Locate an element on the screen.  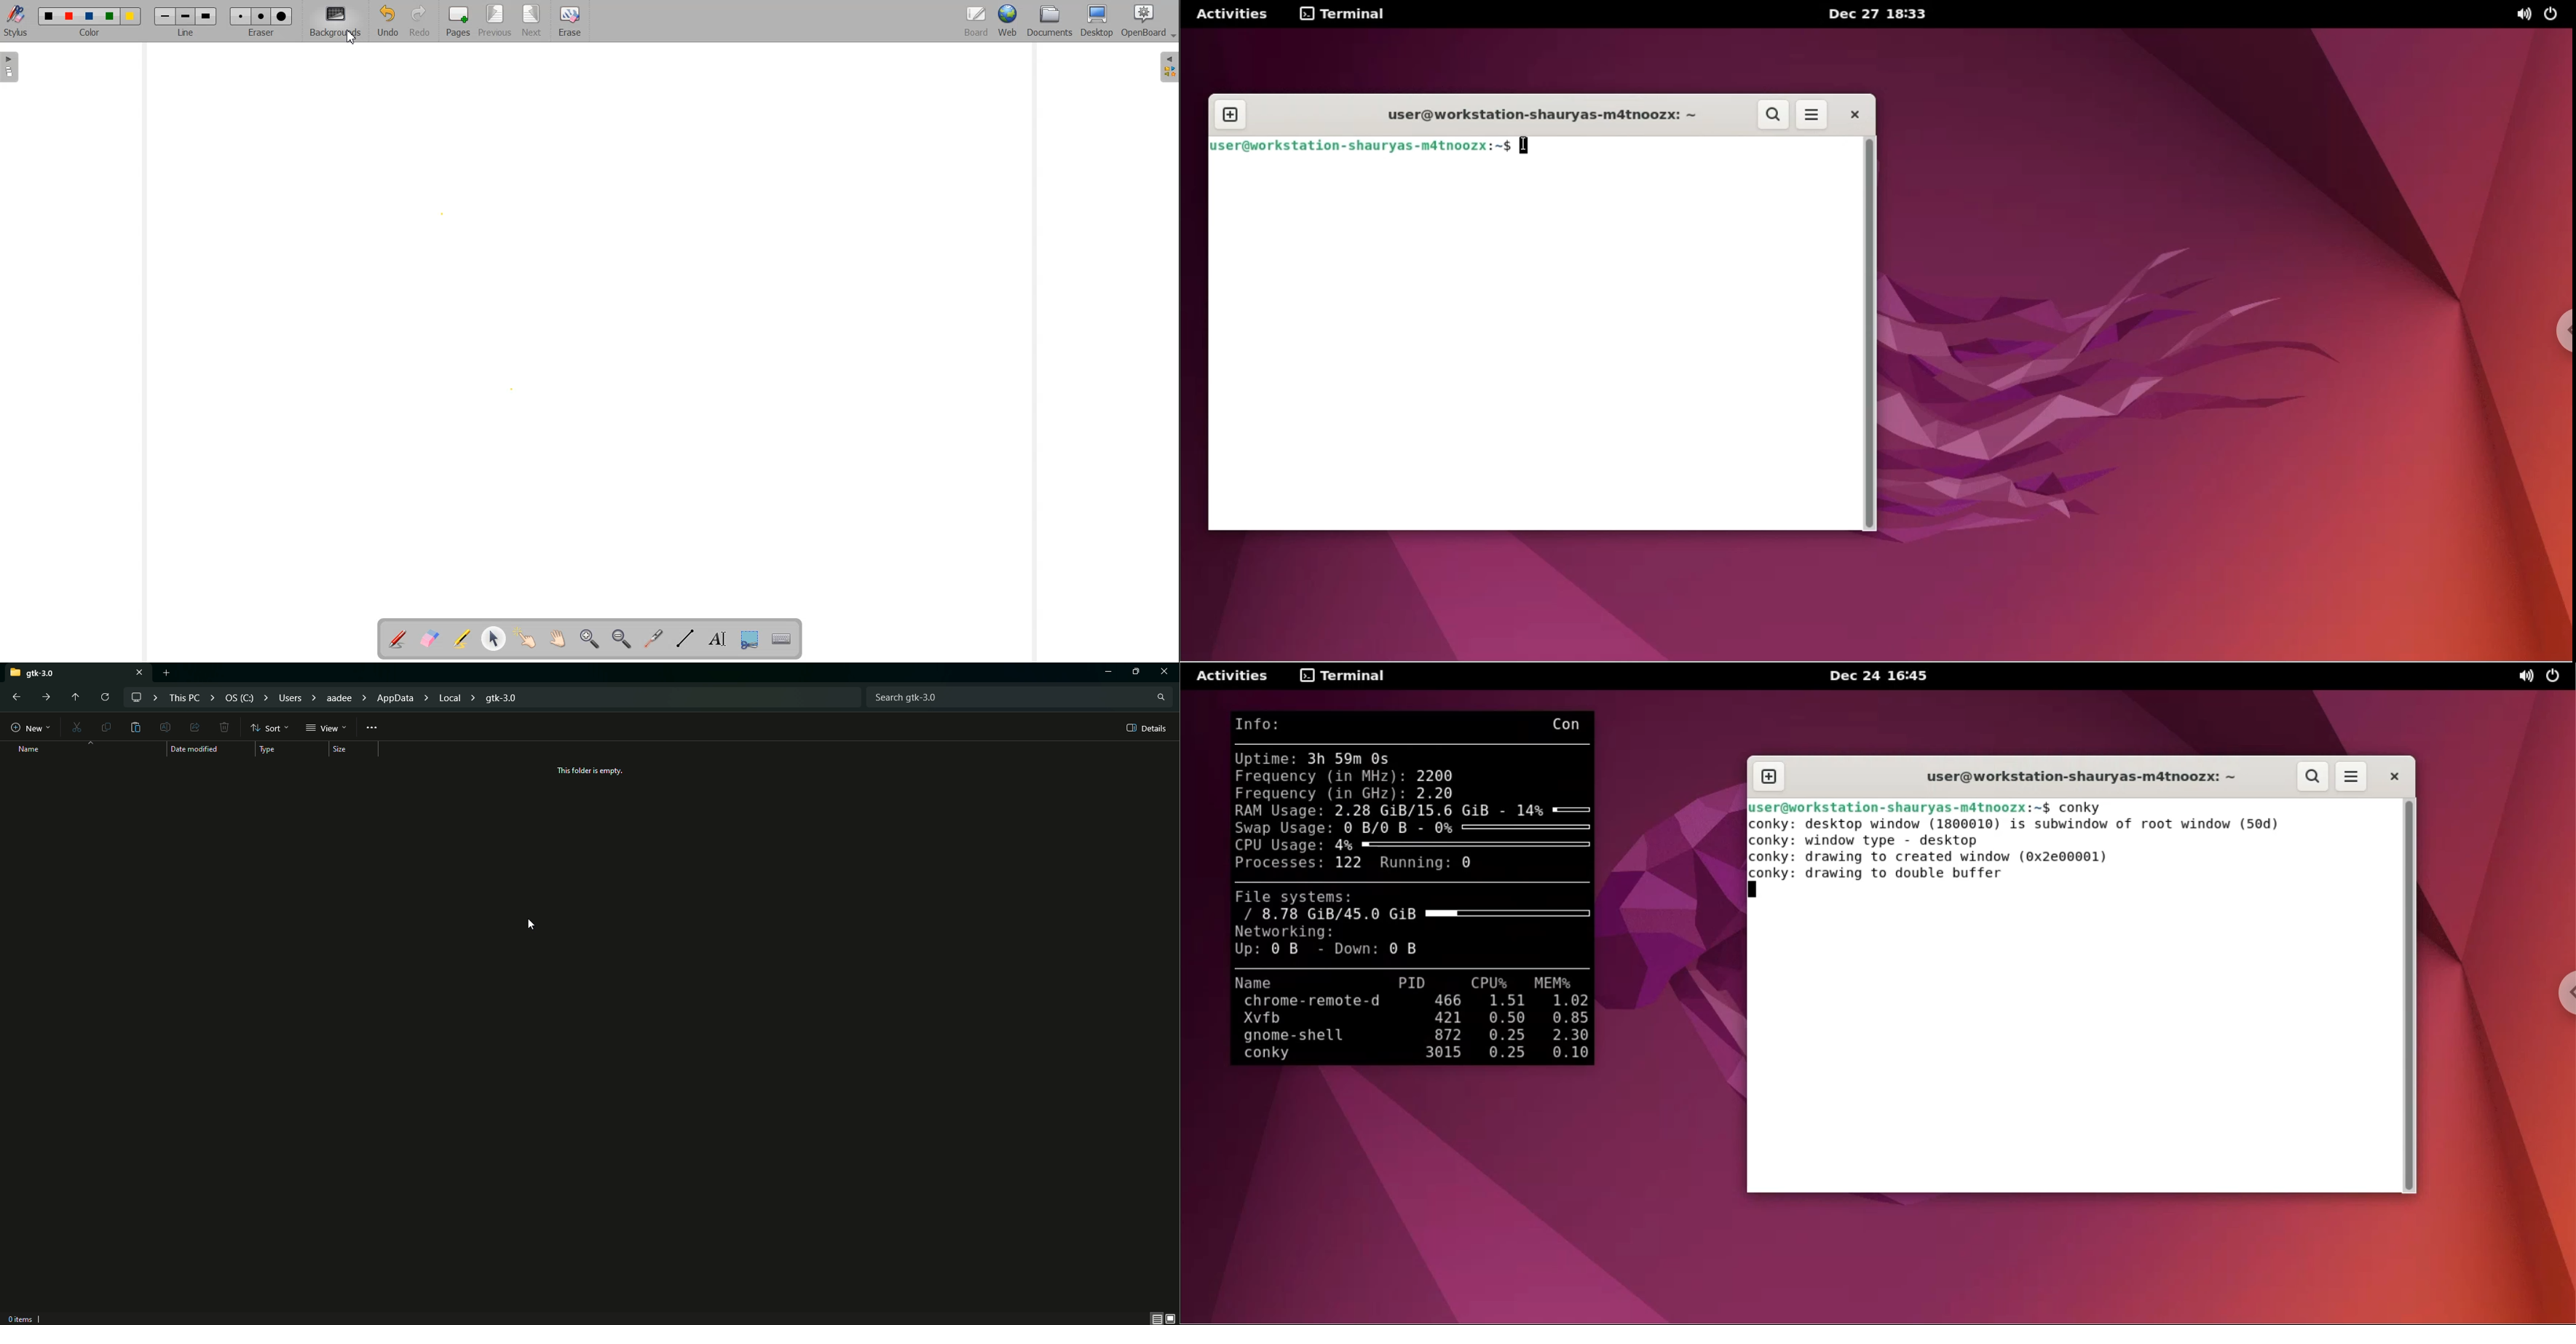
cursor is located at coordinates (1528, 149).